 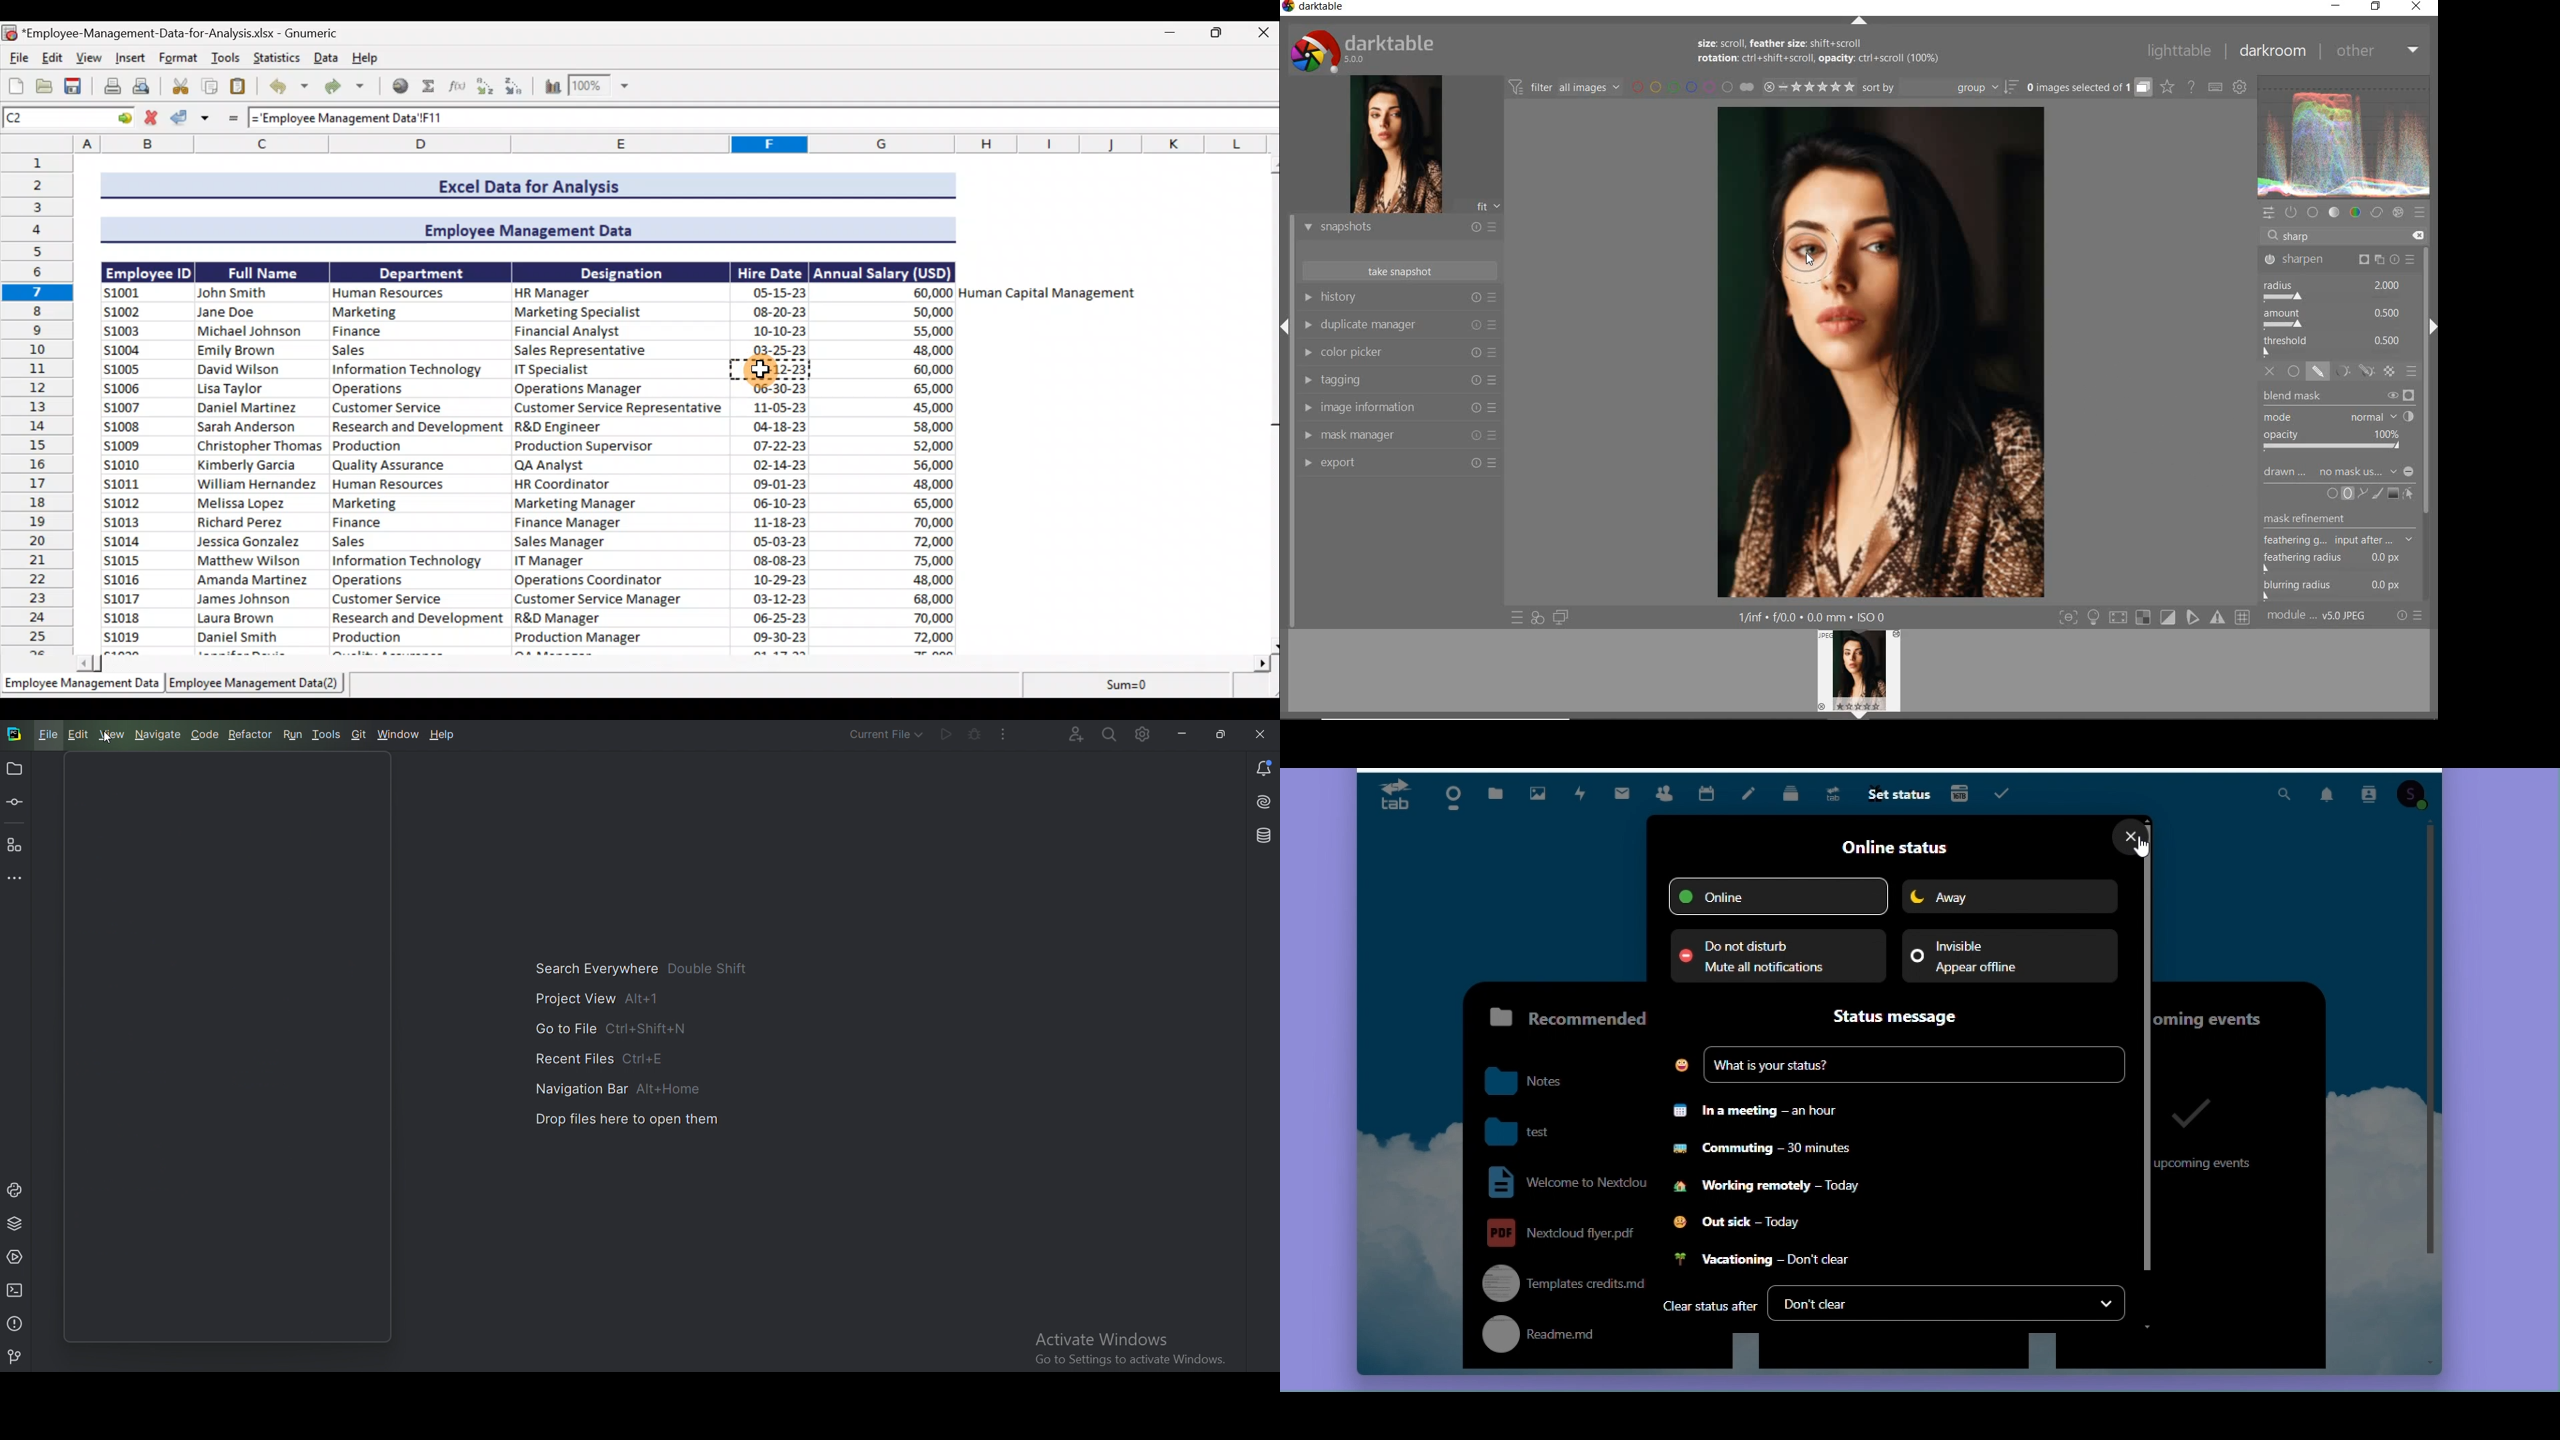 What do you see at coordinates (2431, 1042) in the screenshot?
I see `Vertical scrollbar` at bounding box center [2431, 1042].